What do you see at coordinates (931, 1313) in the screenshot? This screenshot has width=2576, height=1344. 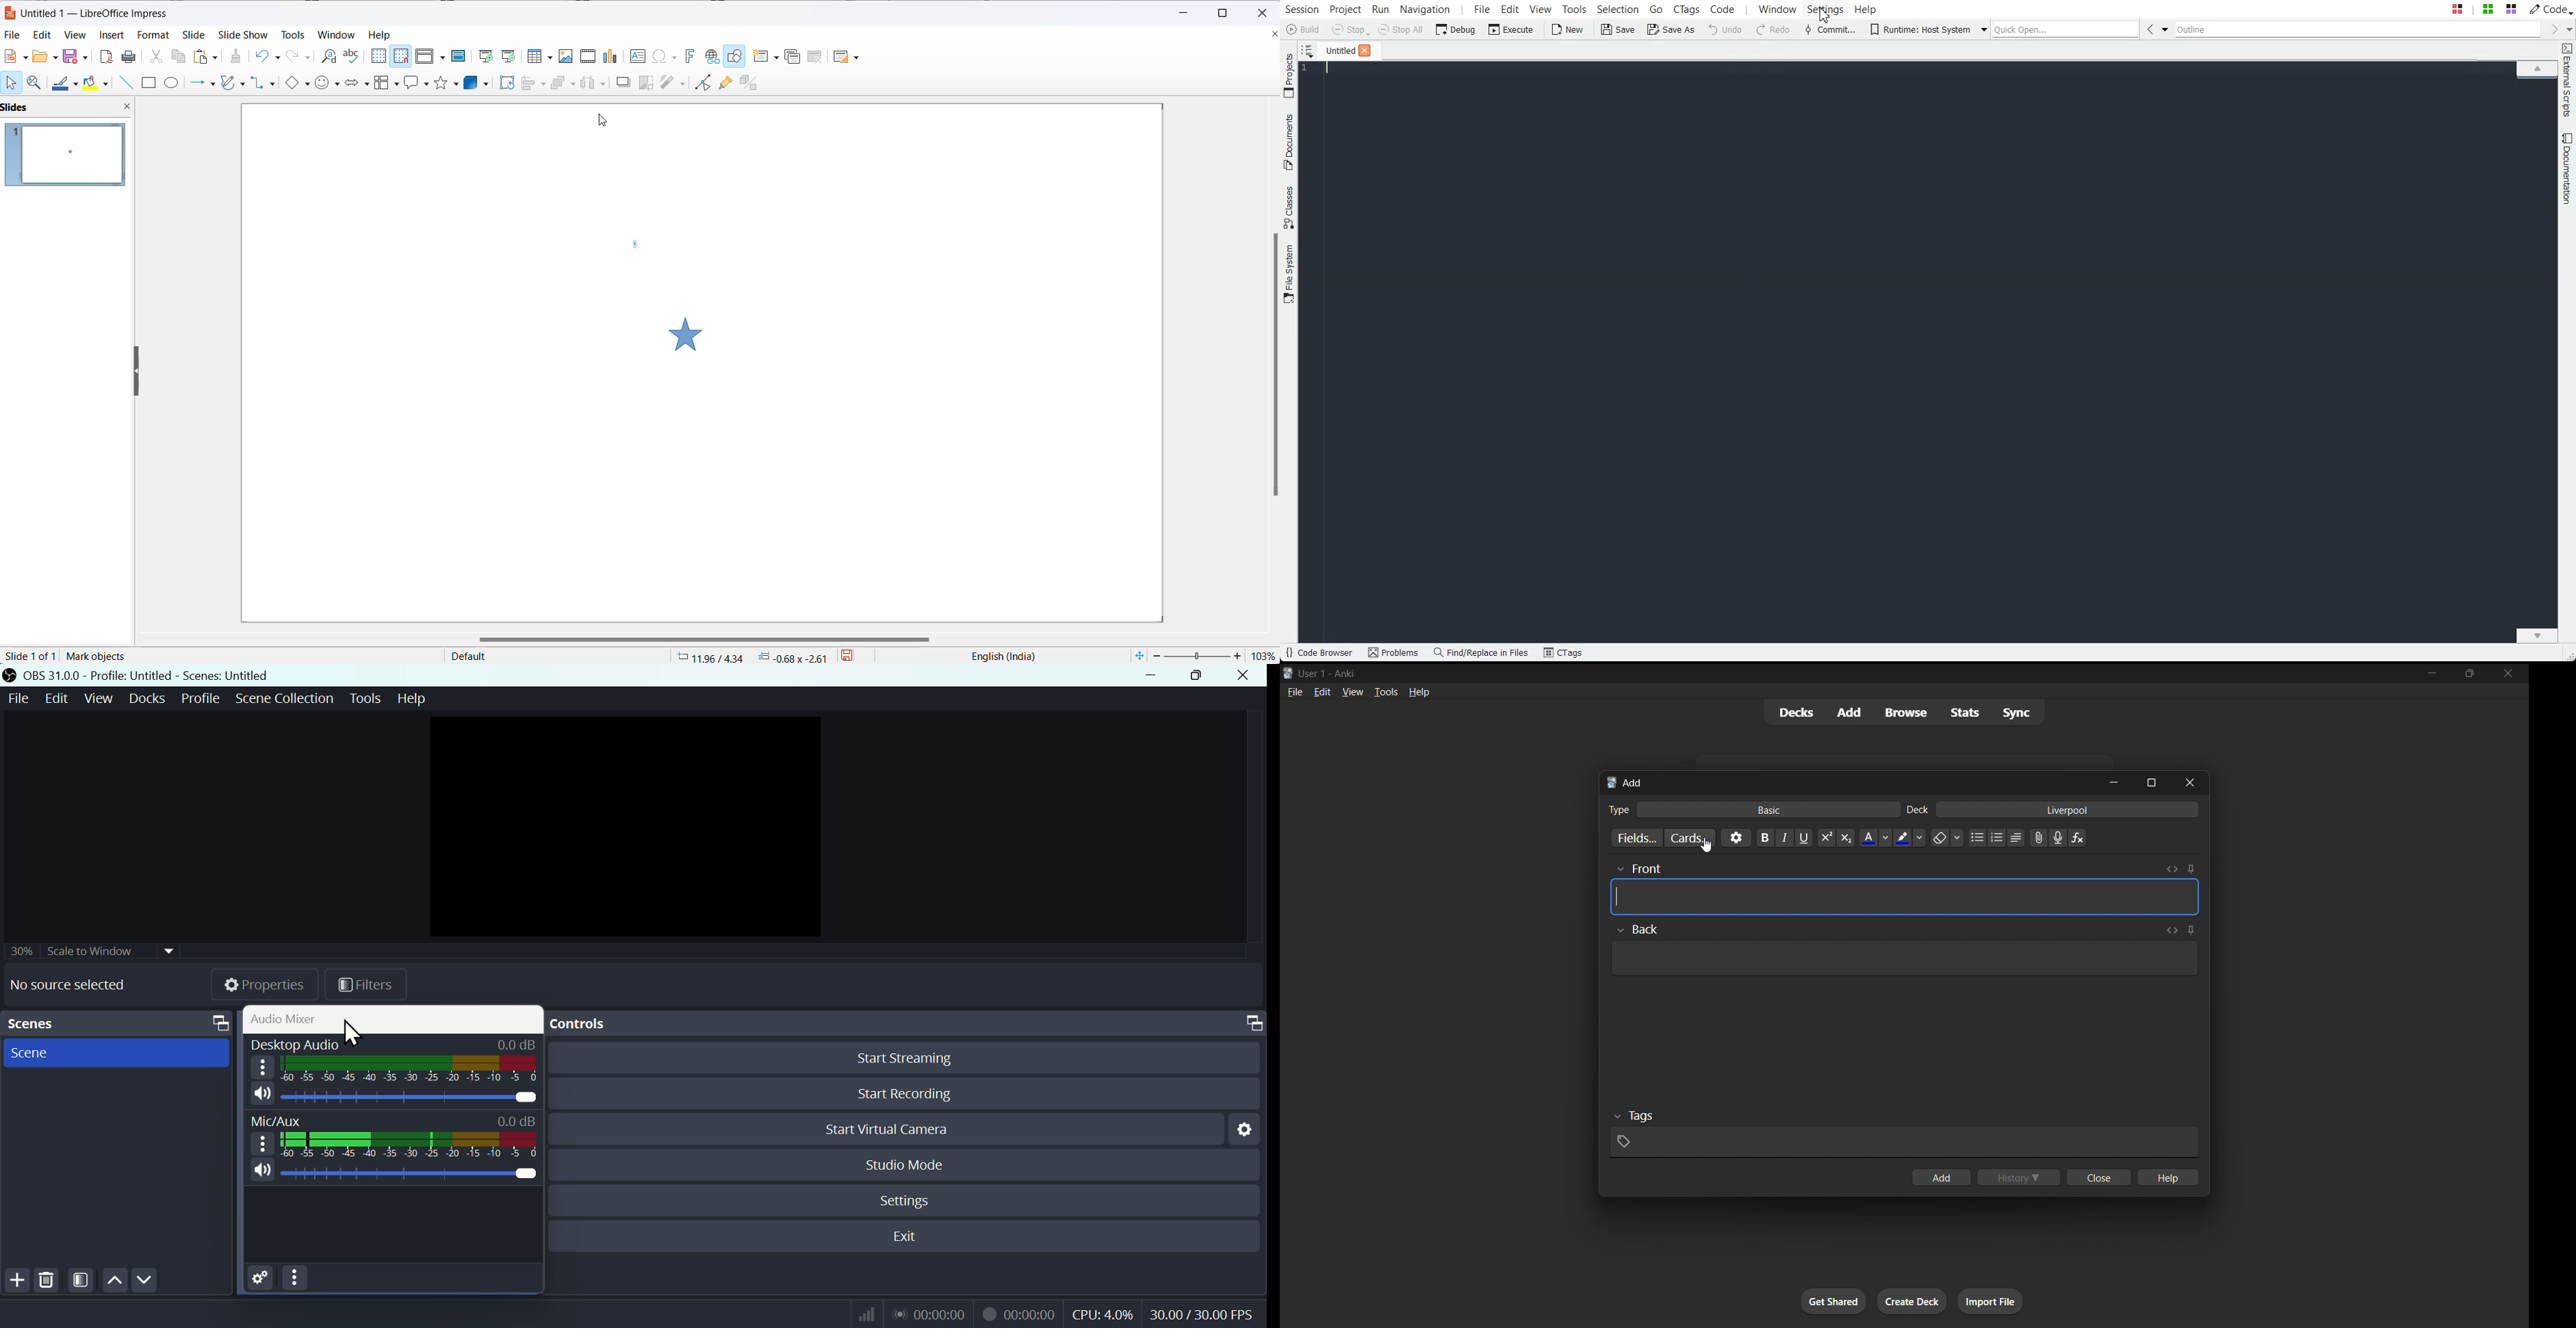 I see `Live Status` at bounding box center [931, 1313].